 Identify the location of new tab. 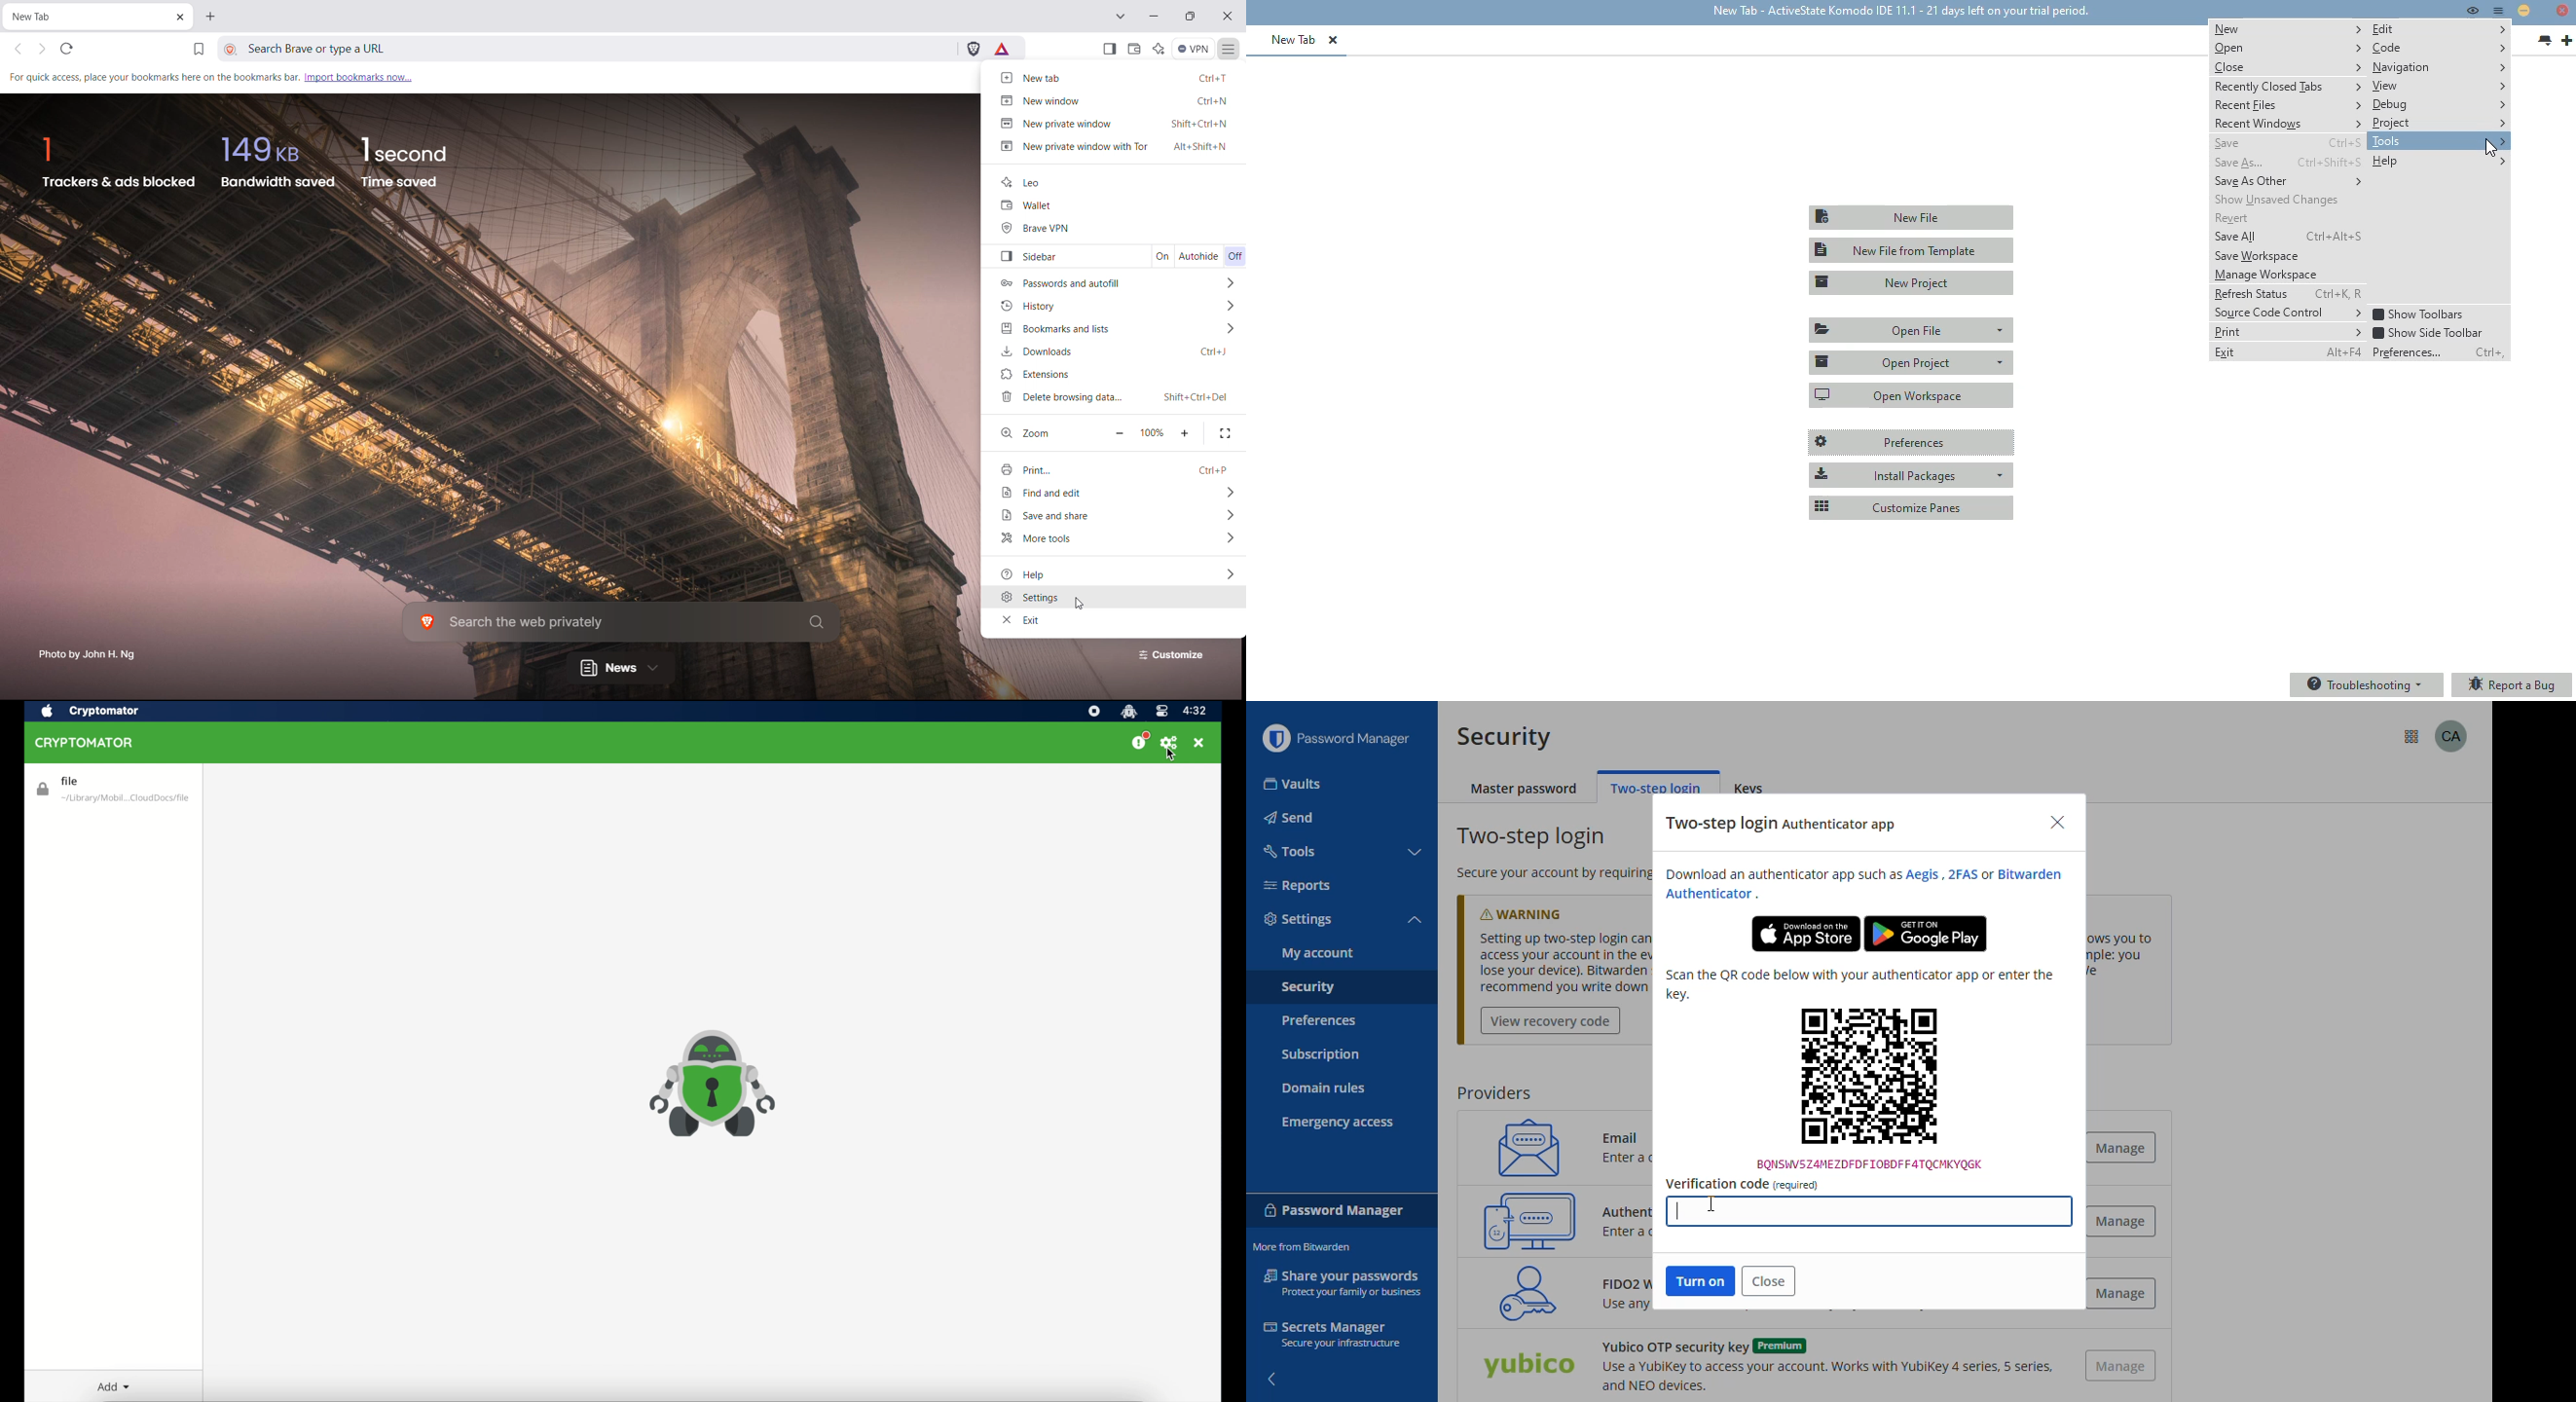
(1294, 39).